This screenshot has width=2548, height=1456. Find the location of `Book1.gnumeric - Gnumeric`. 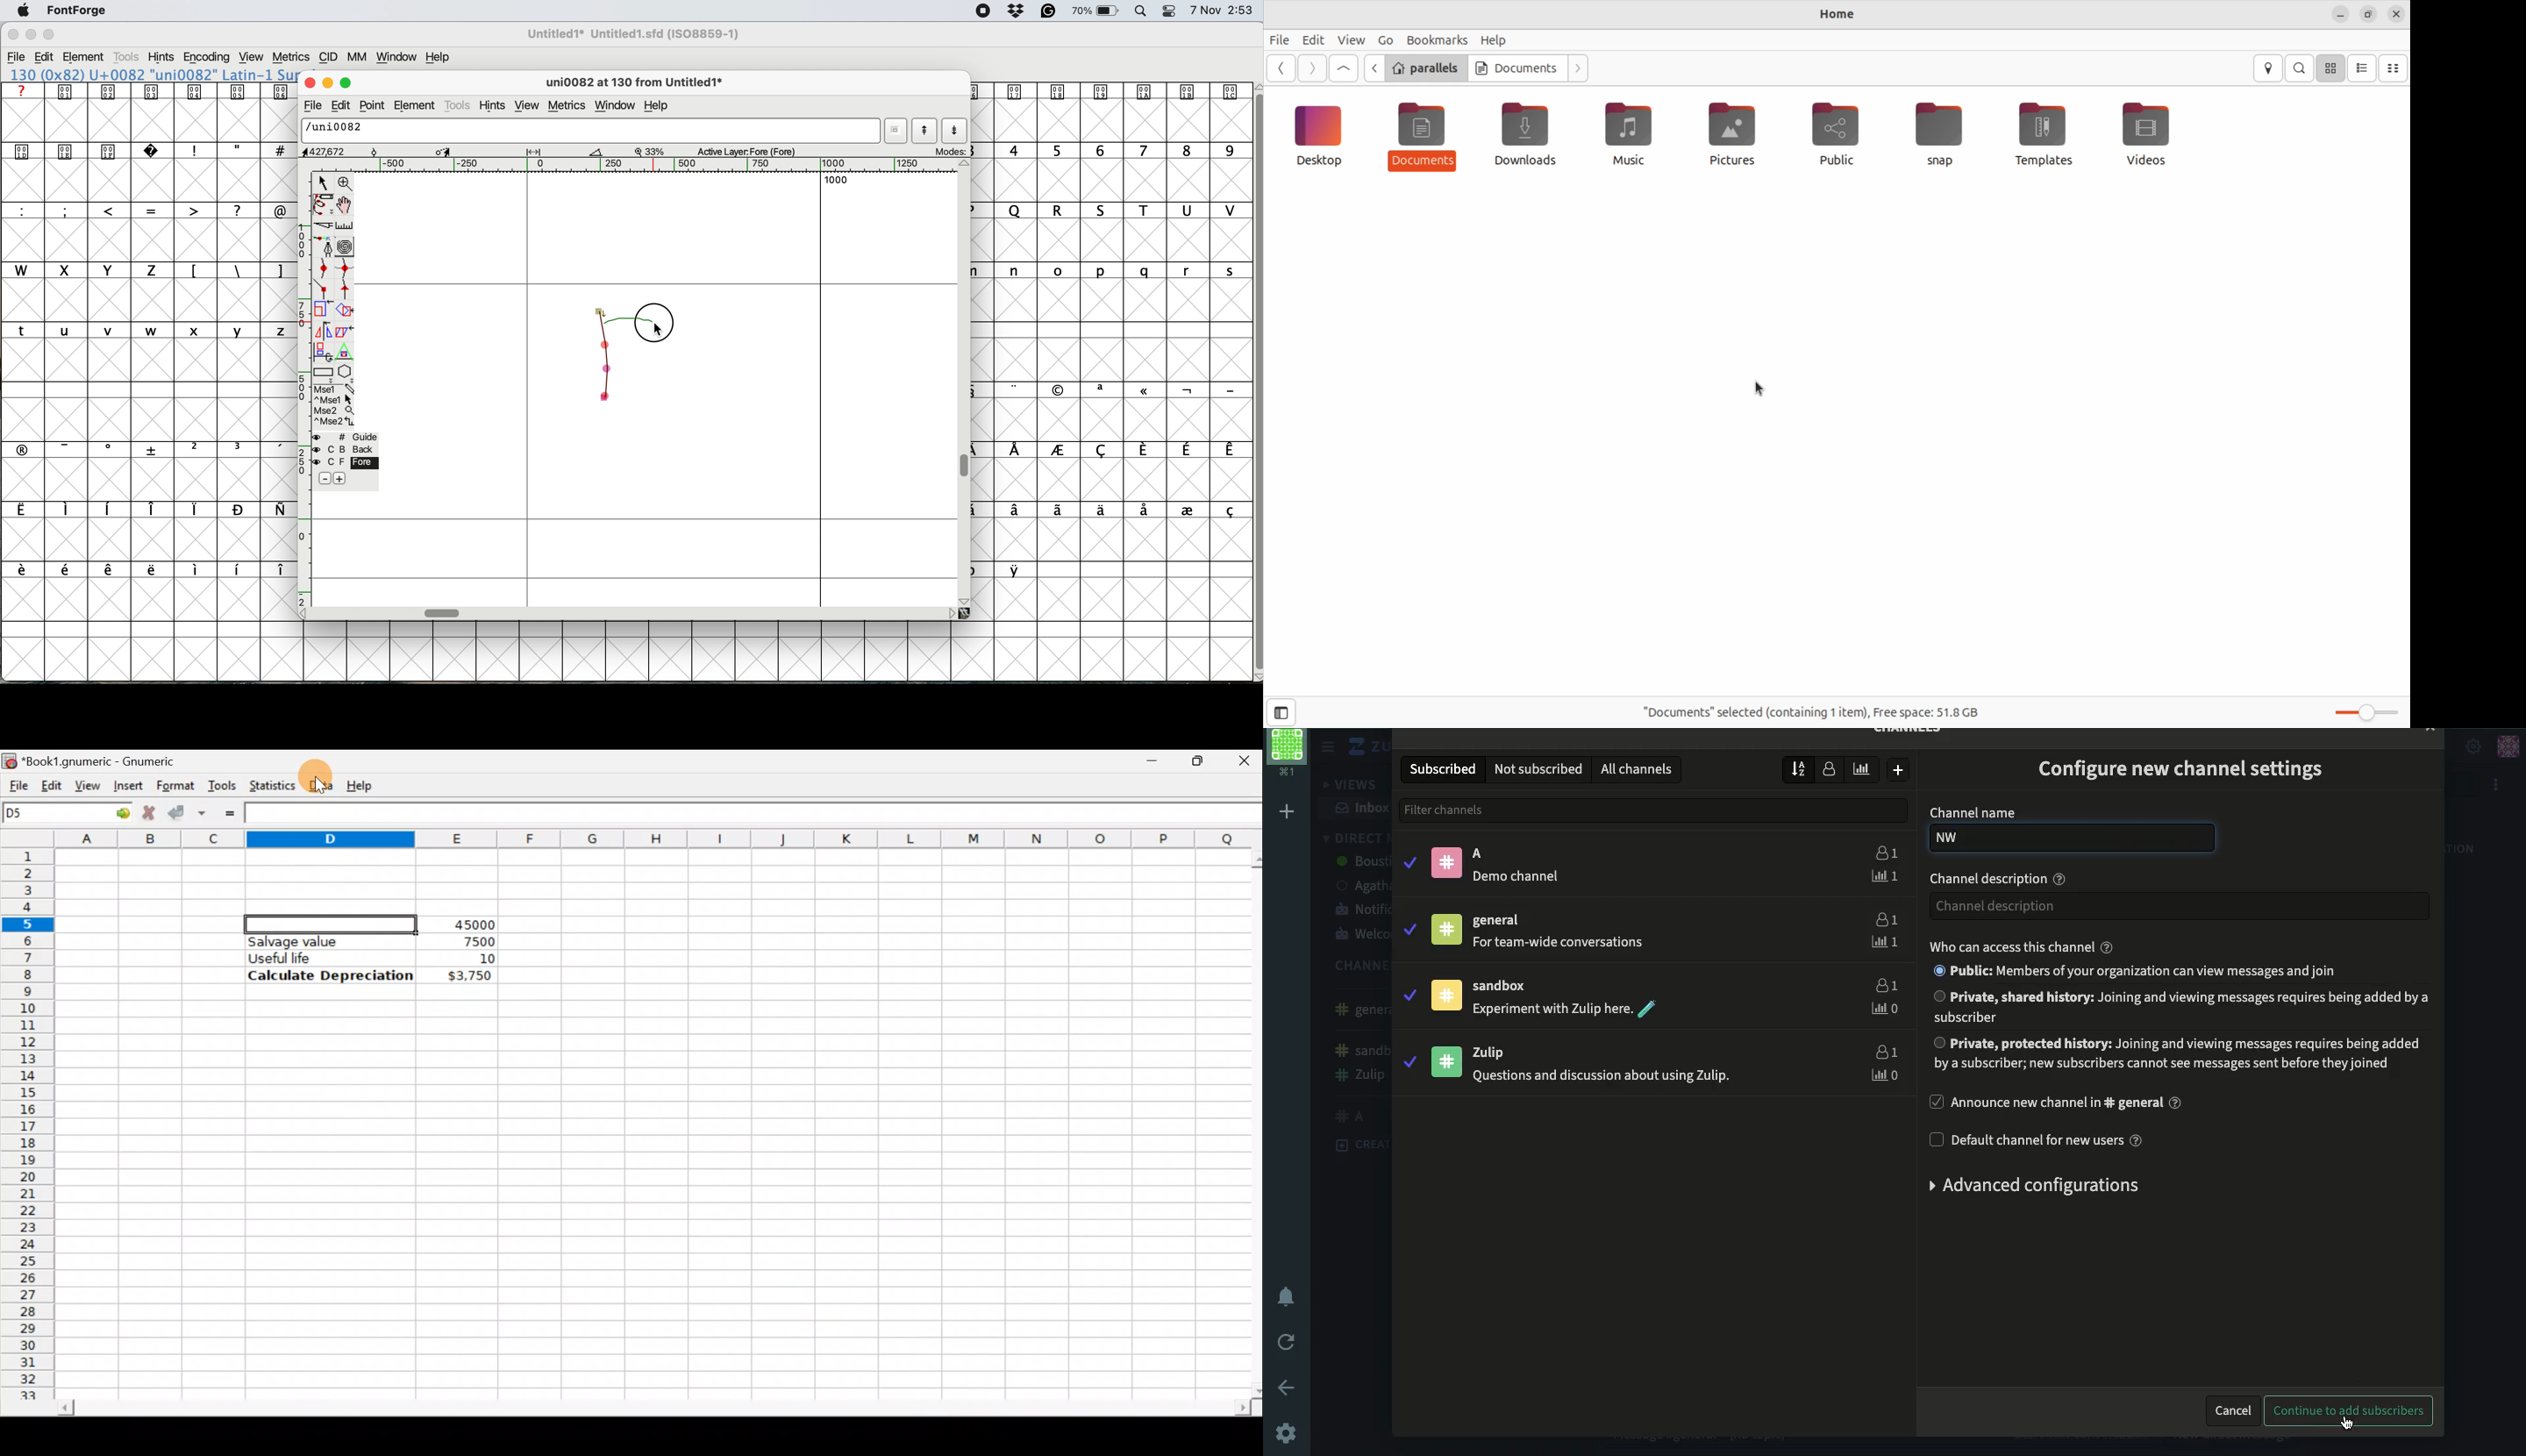

Book1.gnumeric - Gnumeric is located at coordinates (108, 760).